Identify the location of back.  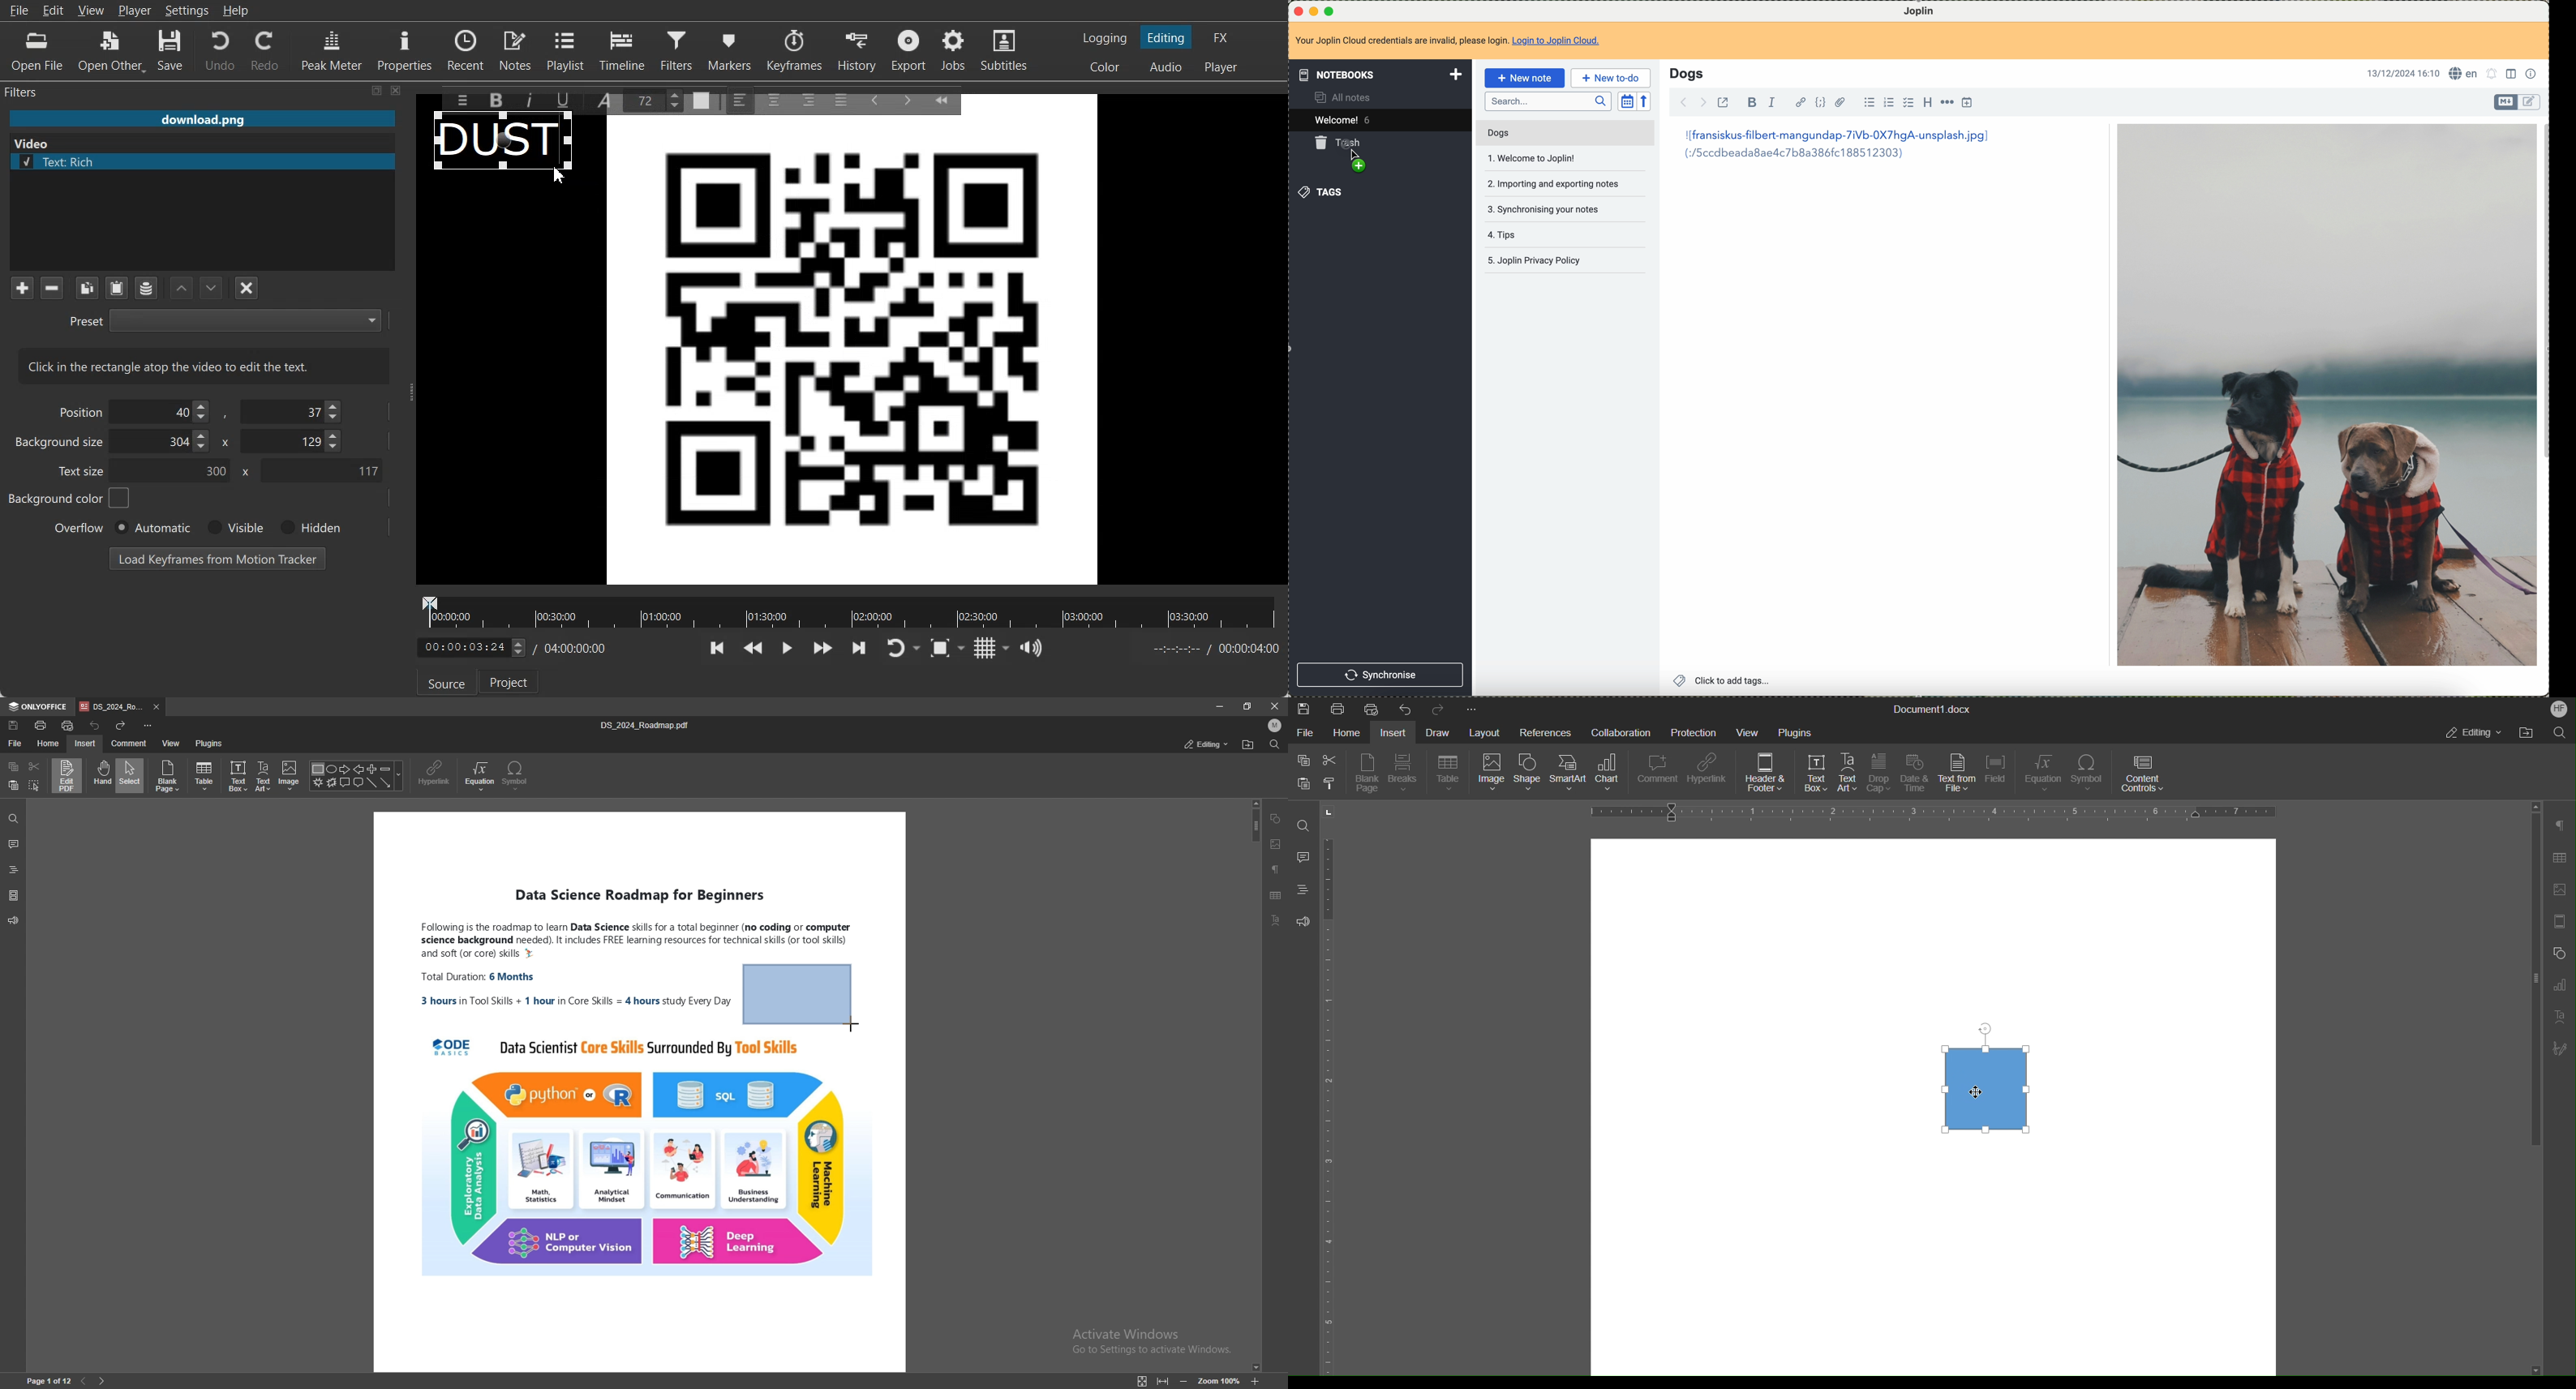
(1685, 102).